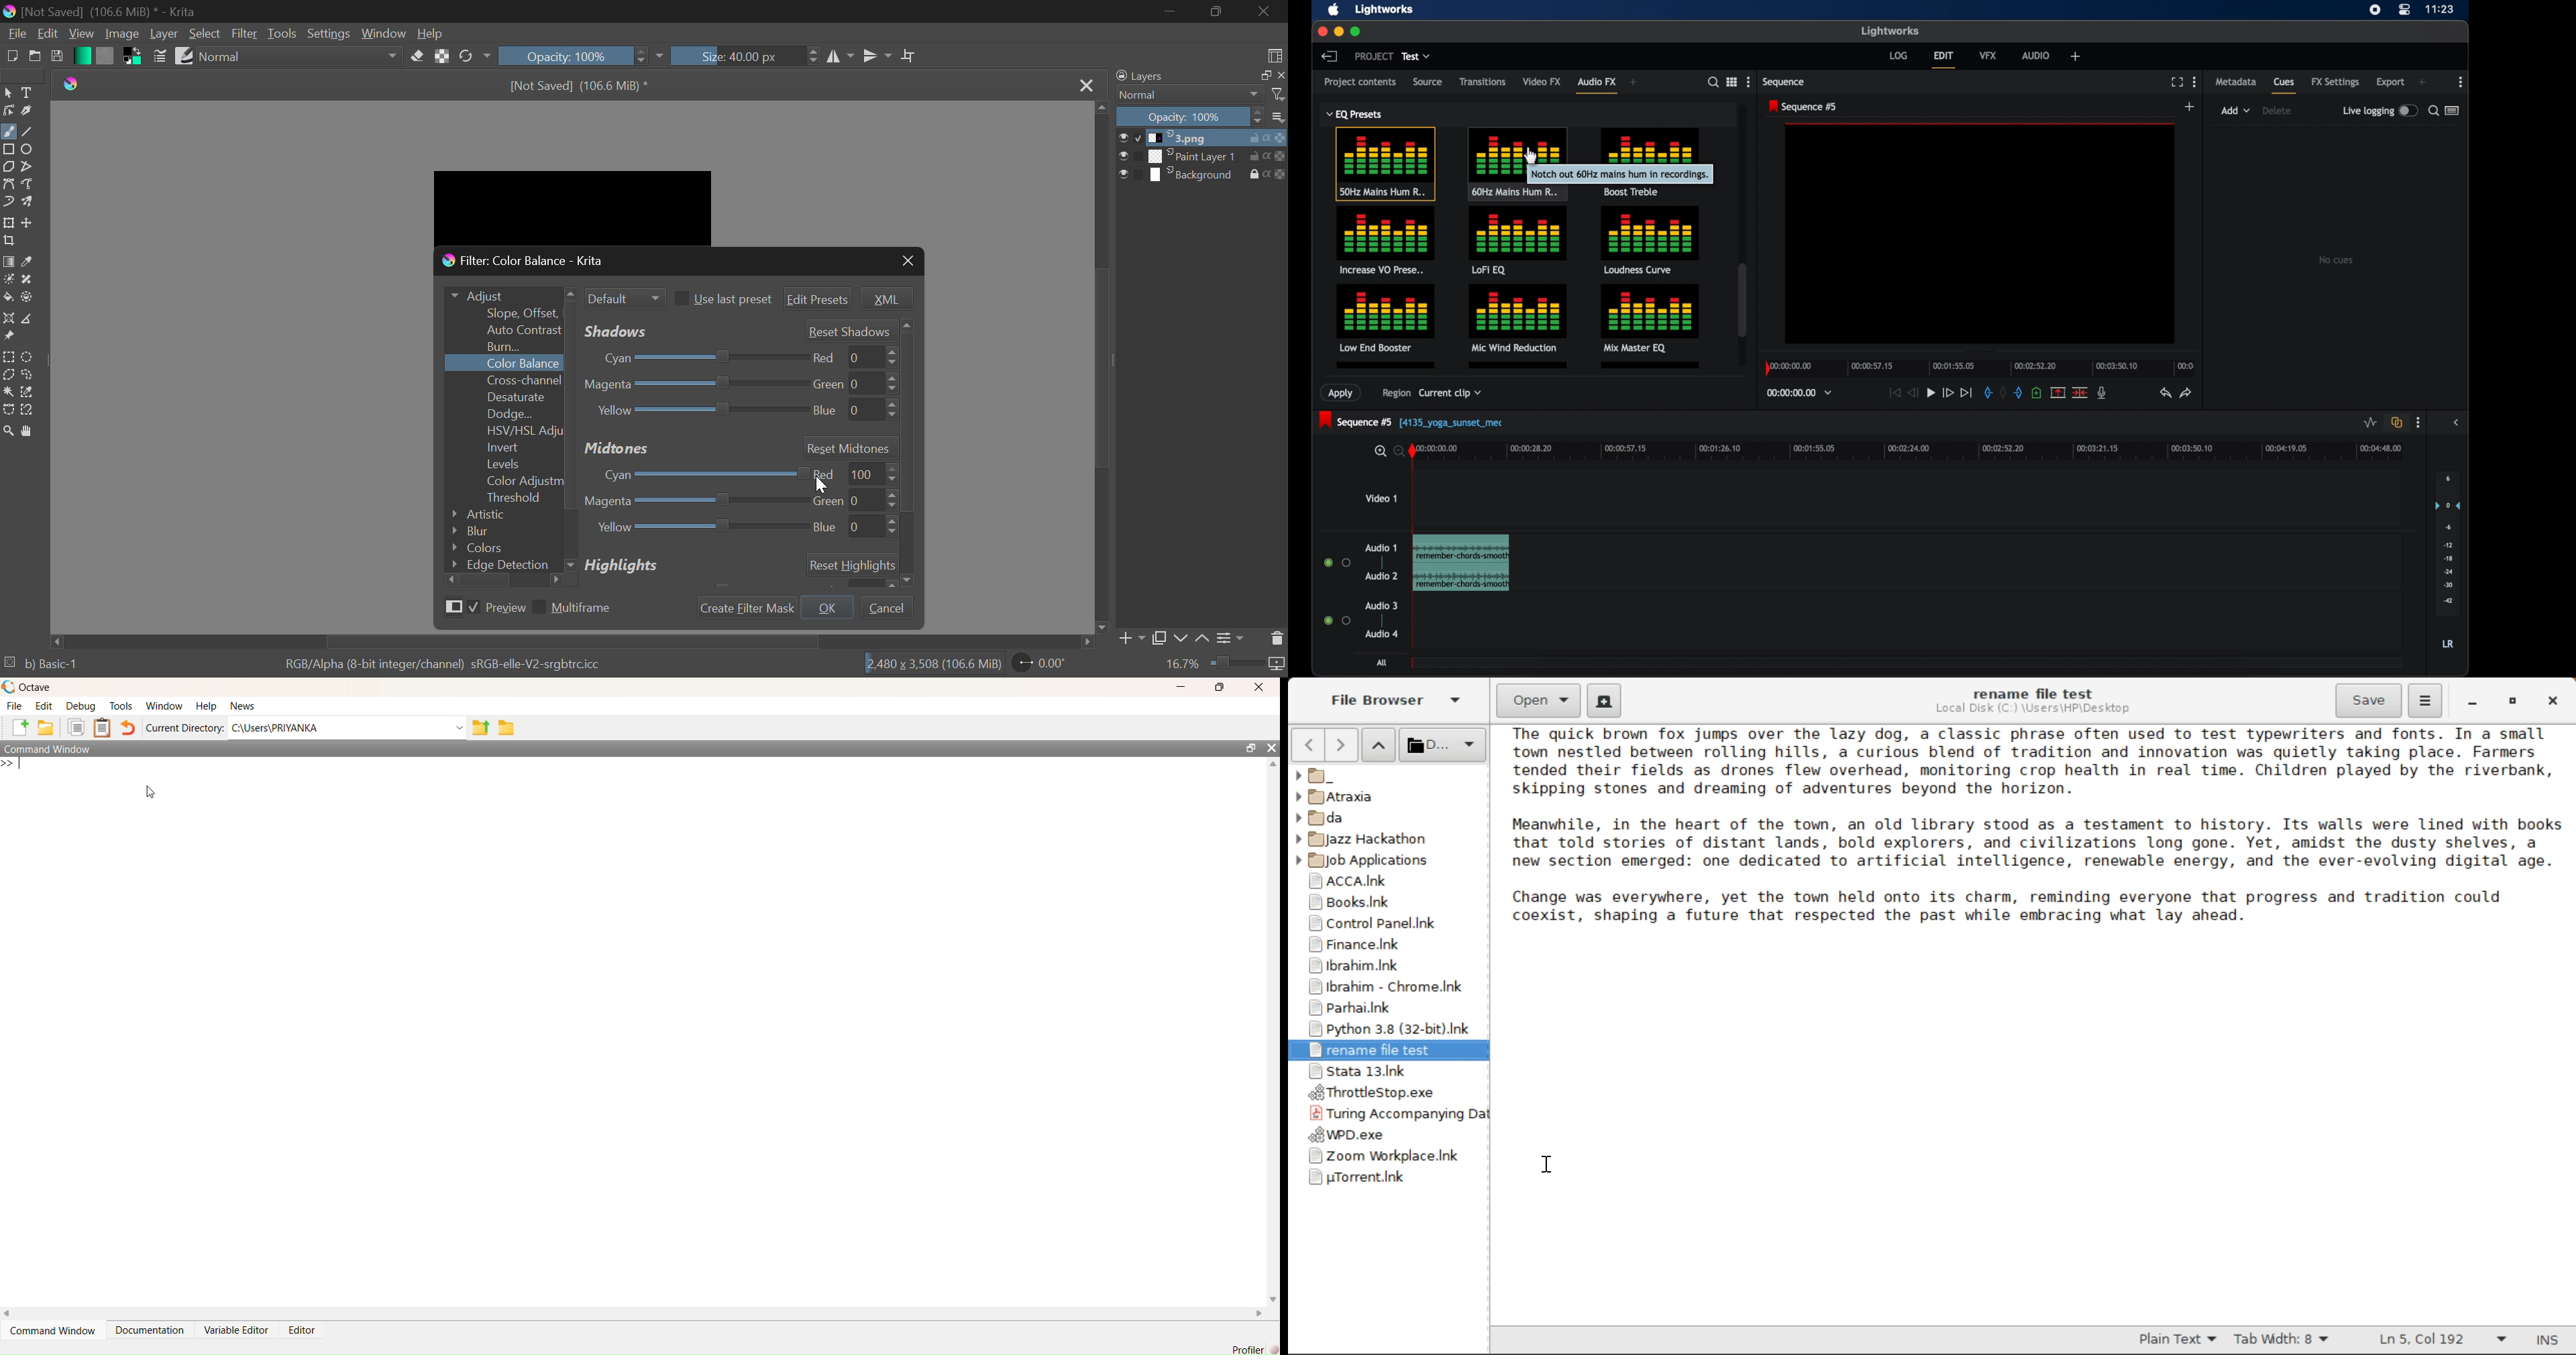  I want to click on Move Layer Up, so click(1204, 637).